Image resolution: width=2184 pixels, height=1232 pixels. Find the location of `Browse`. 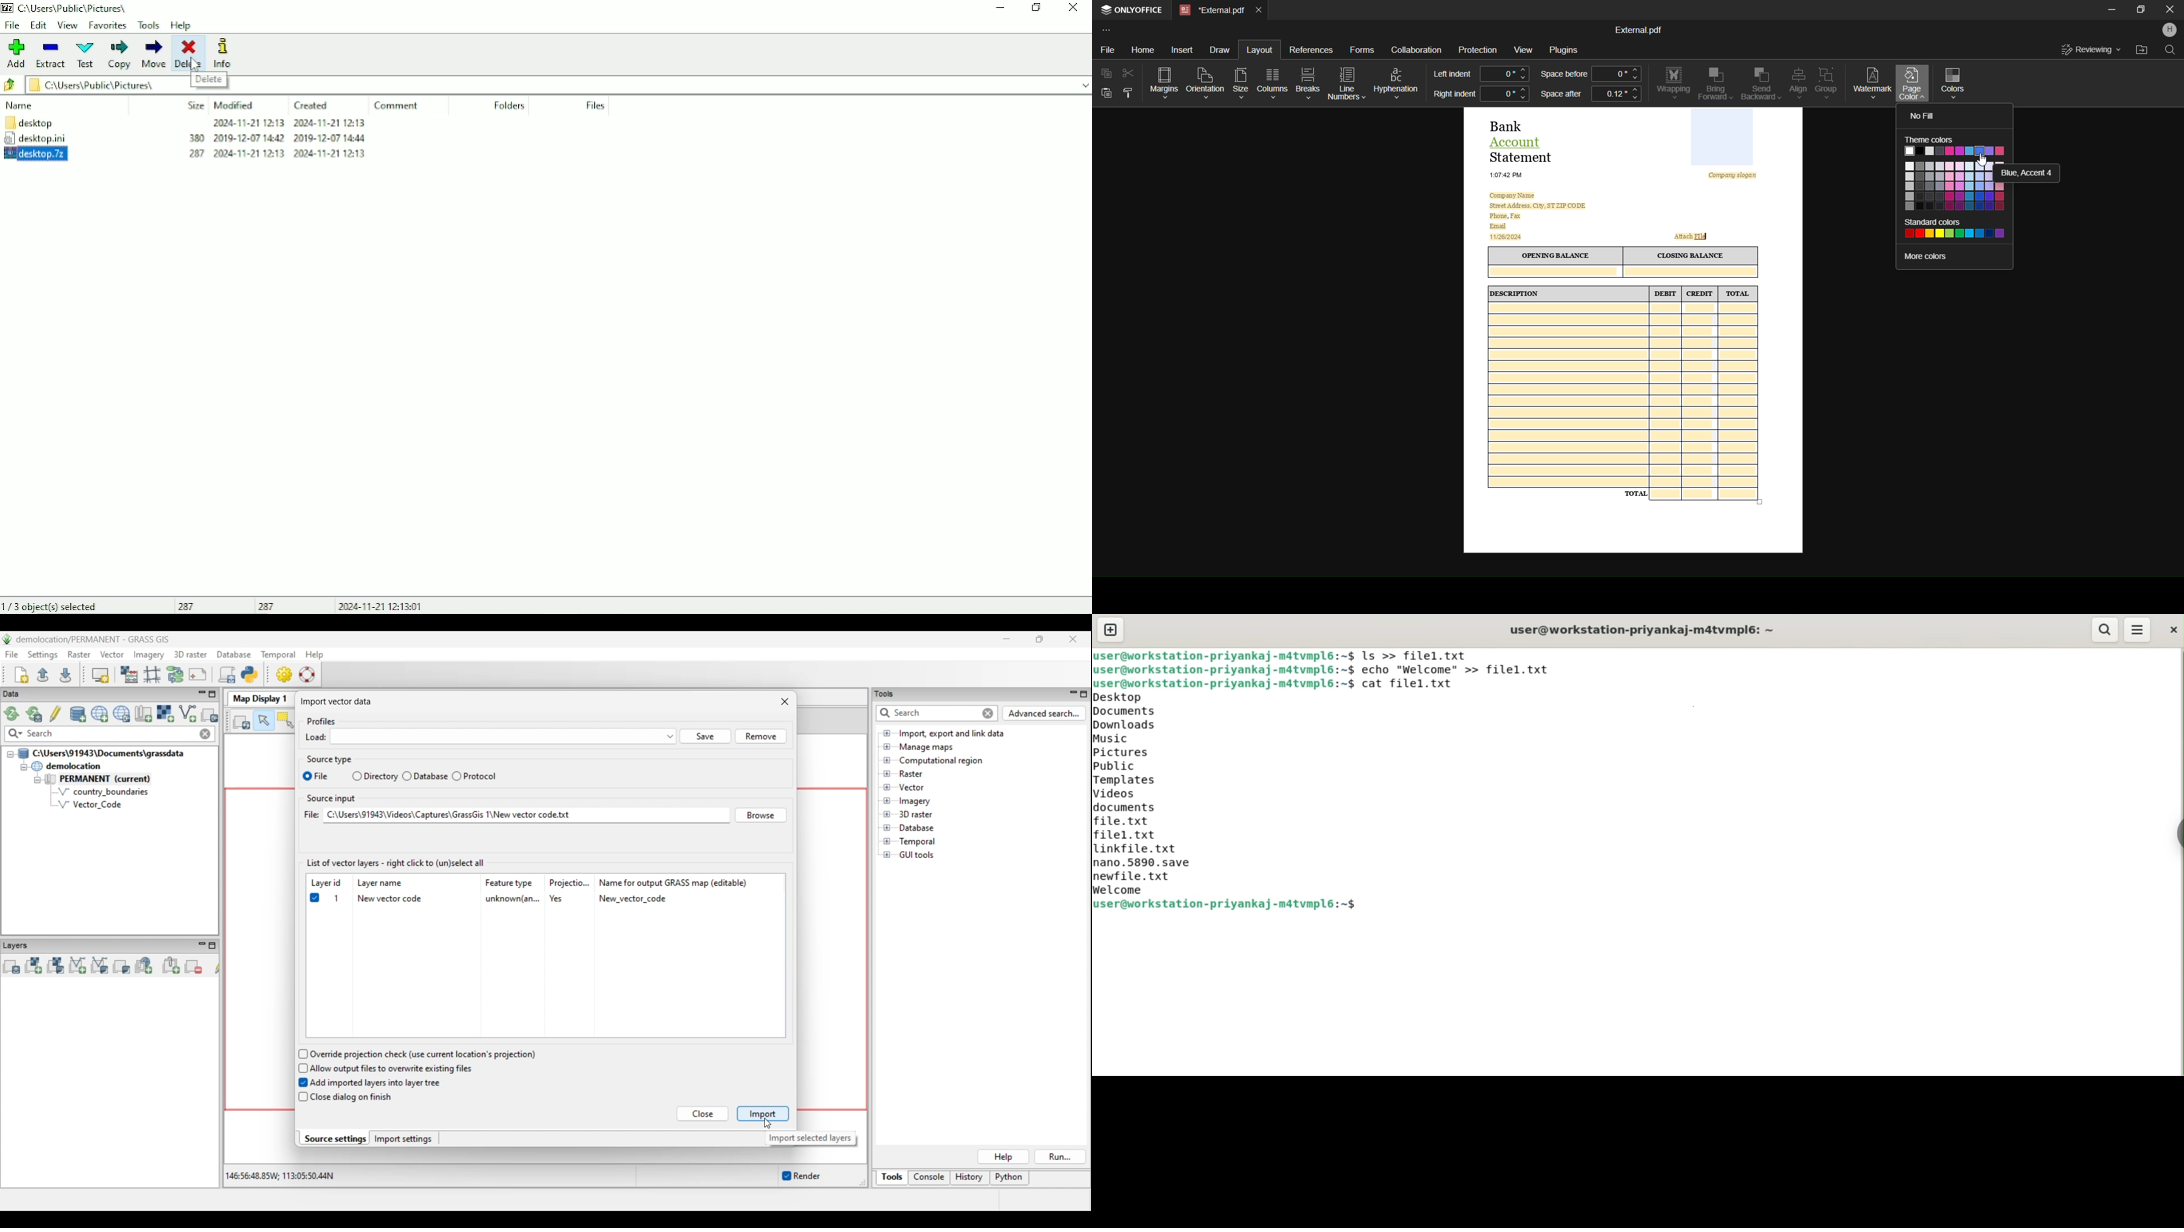

Browse is located at coordinates (759, 813).